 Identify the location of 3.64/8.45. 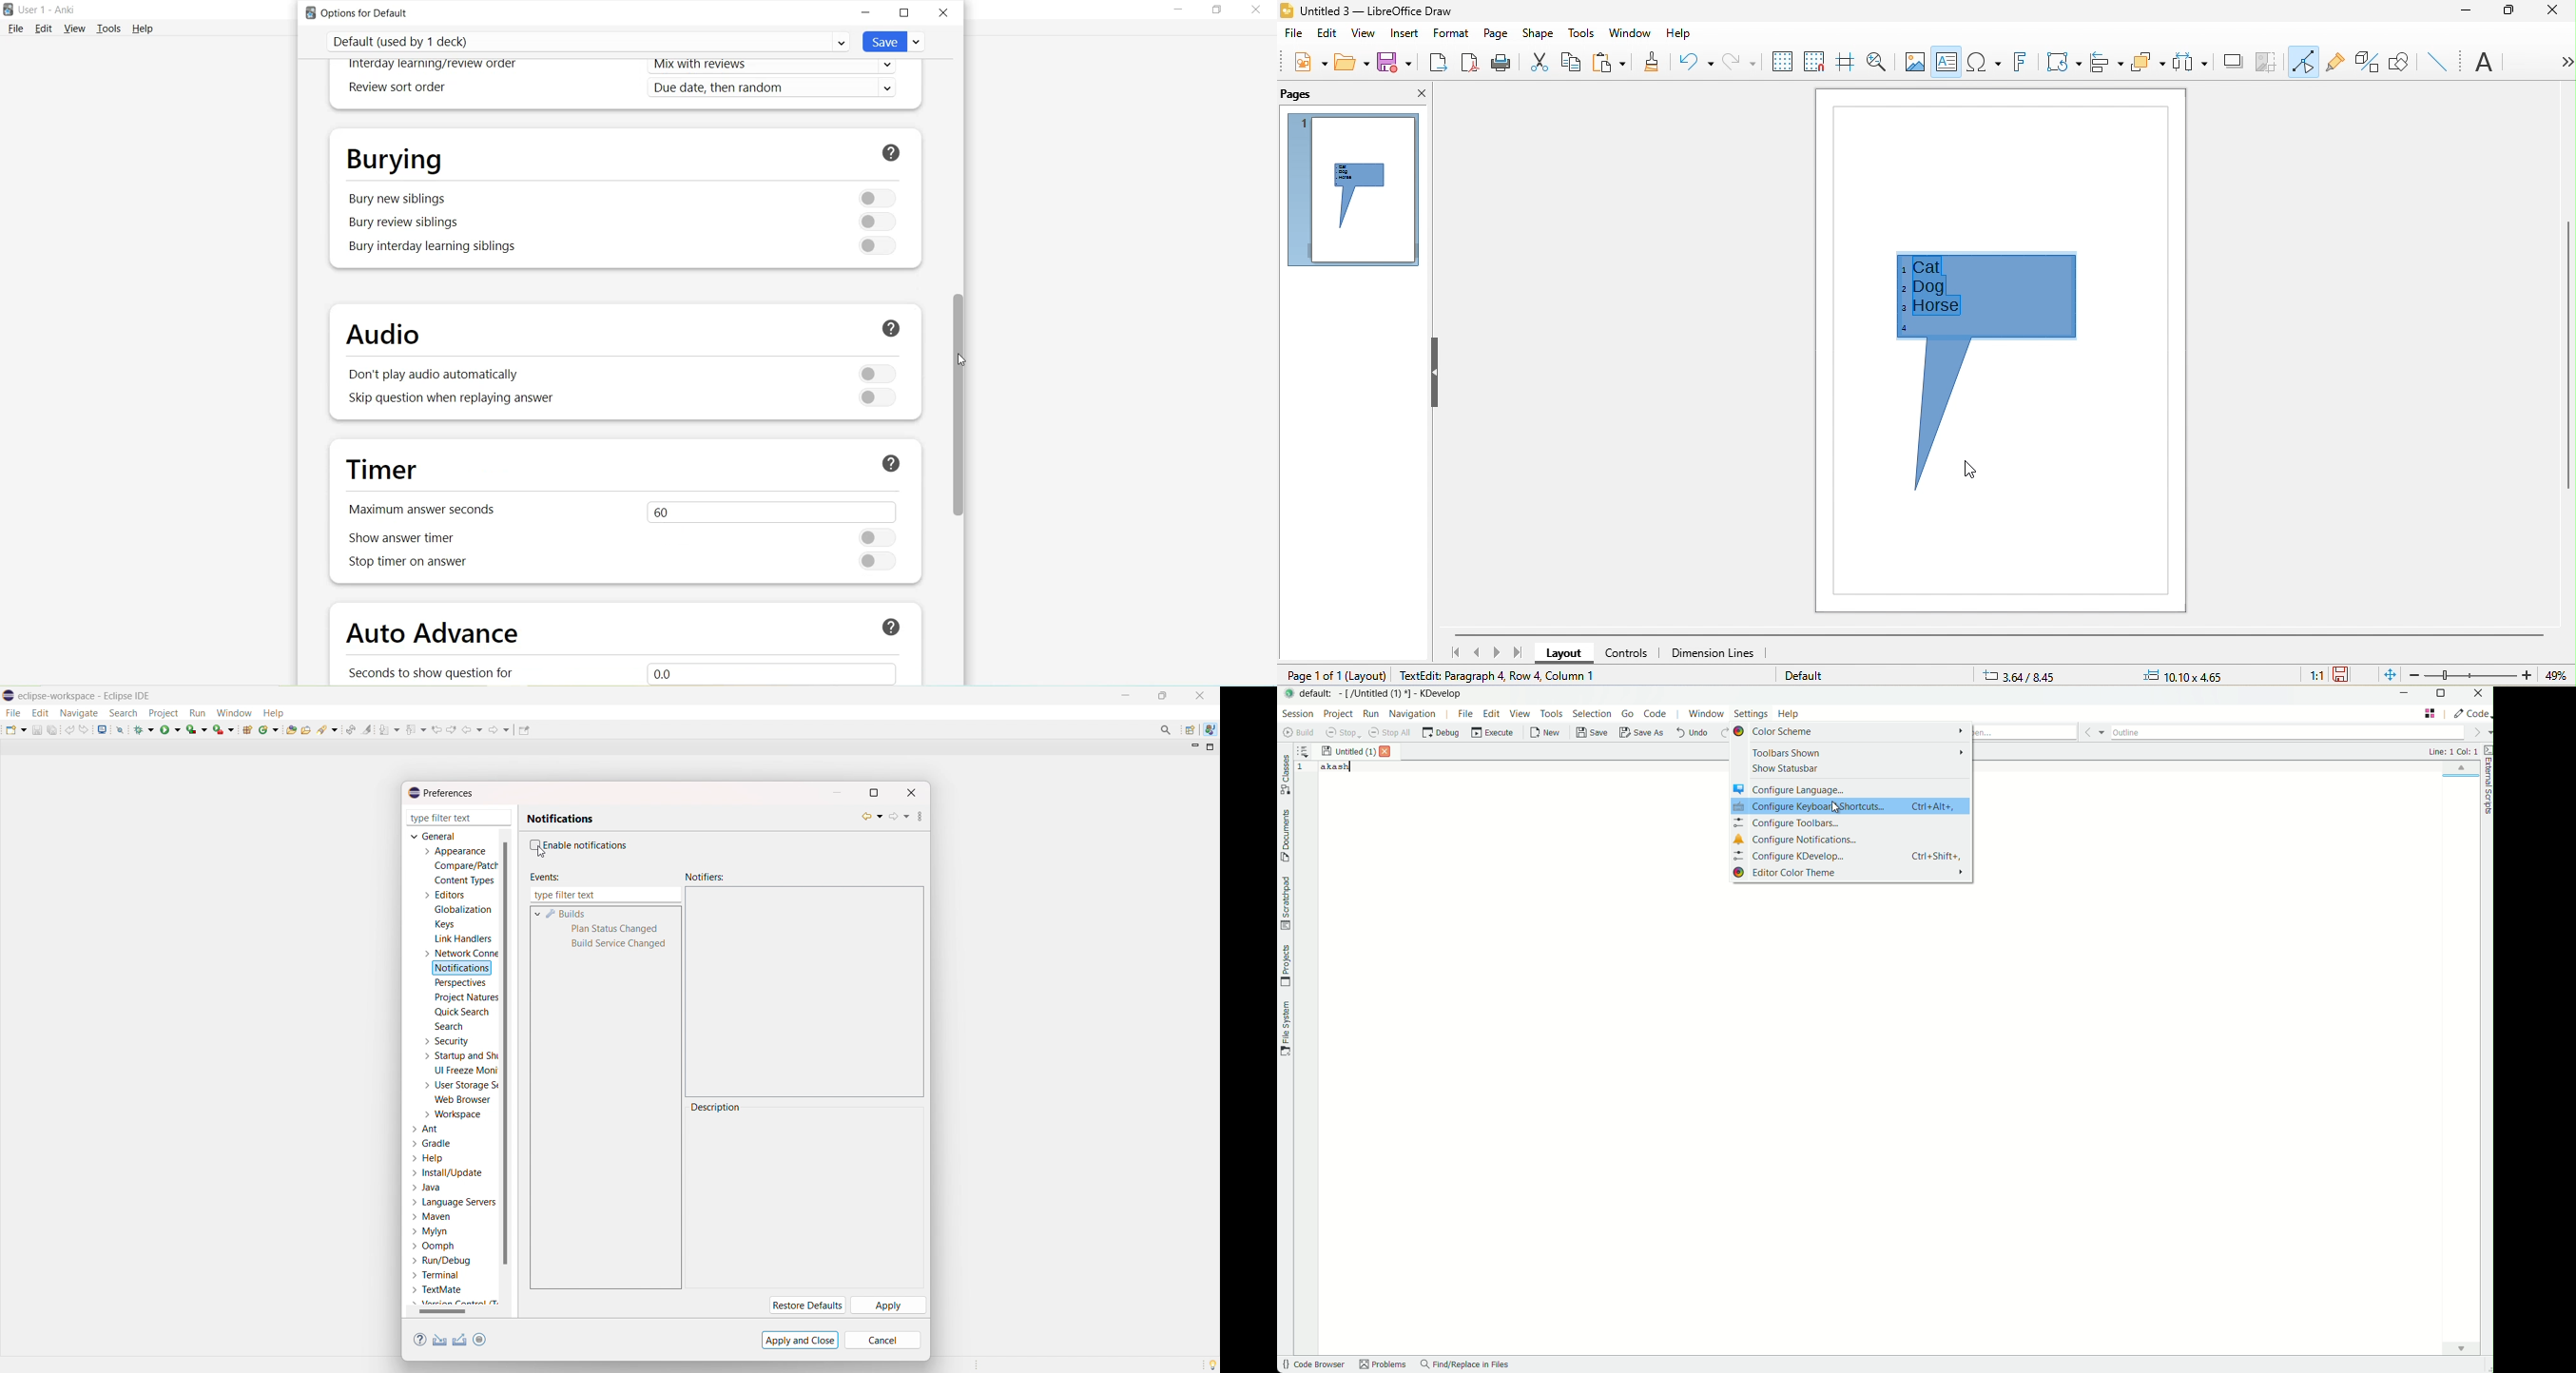
(2027, 675).